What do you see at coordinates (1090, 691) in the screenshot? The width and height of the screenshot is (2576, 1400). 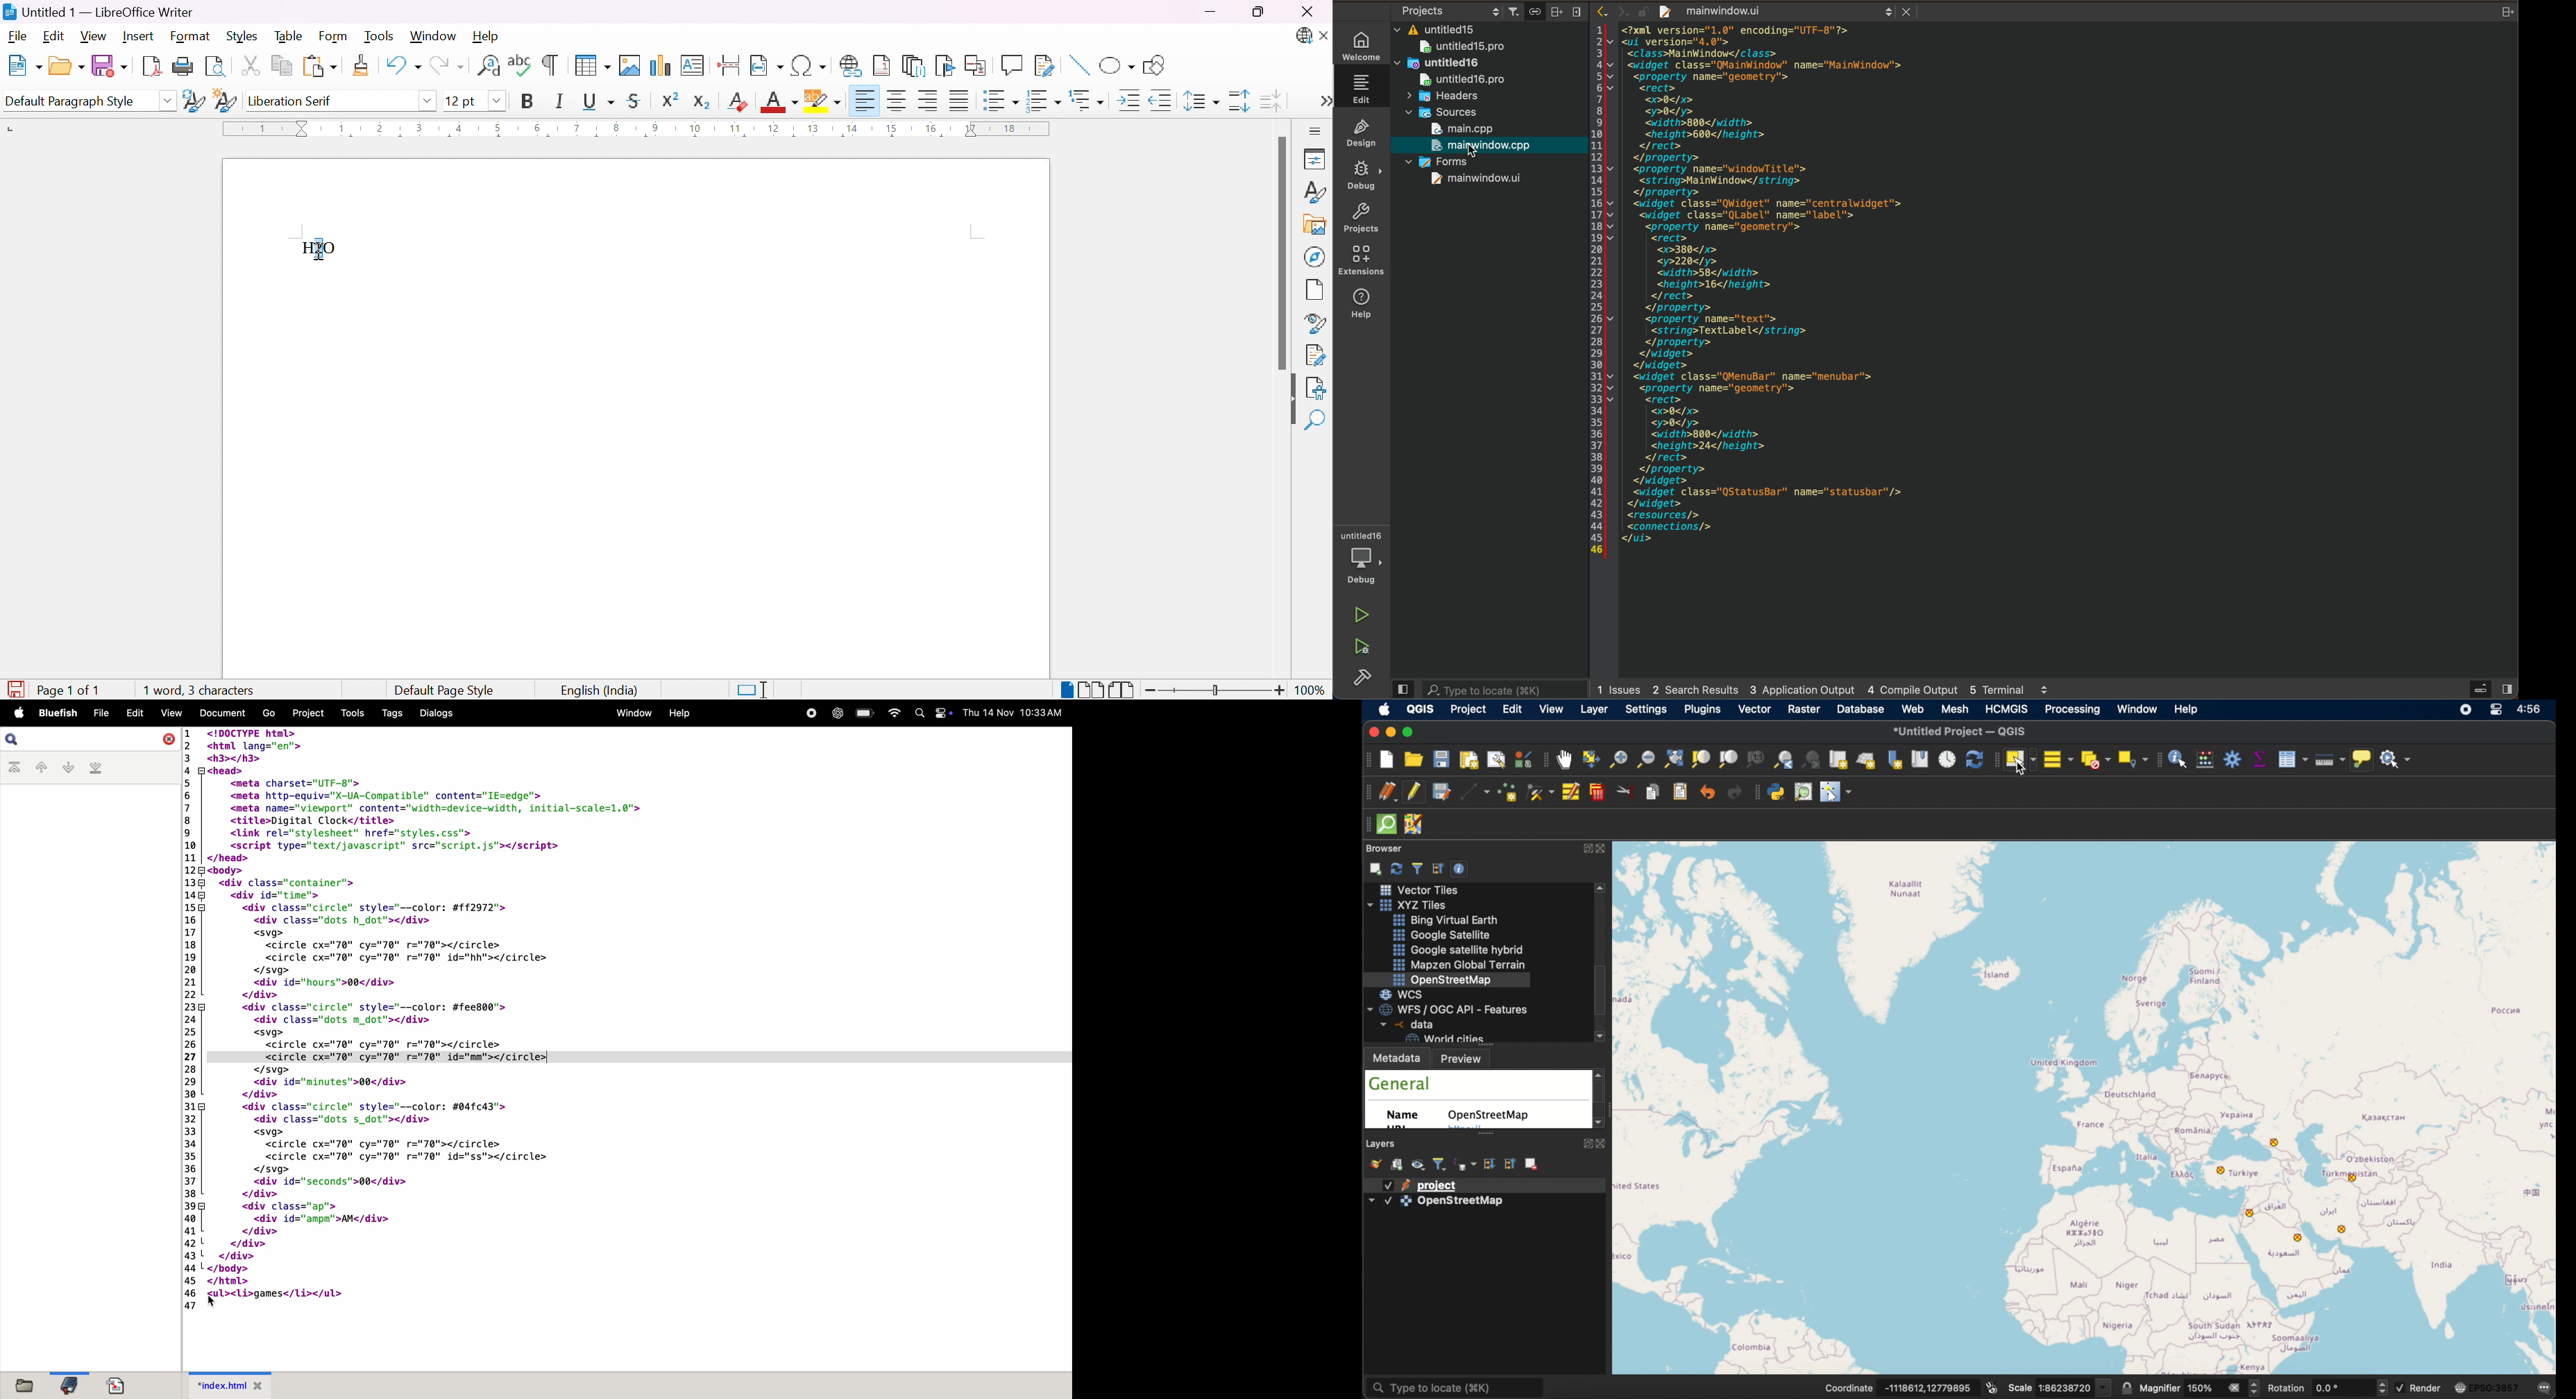 I see `Multiple-page break` at bounding box center [1090, 691].